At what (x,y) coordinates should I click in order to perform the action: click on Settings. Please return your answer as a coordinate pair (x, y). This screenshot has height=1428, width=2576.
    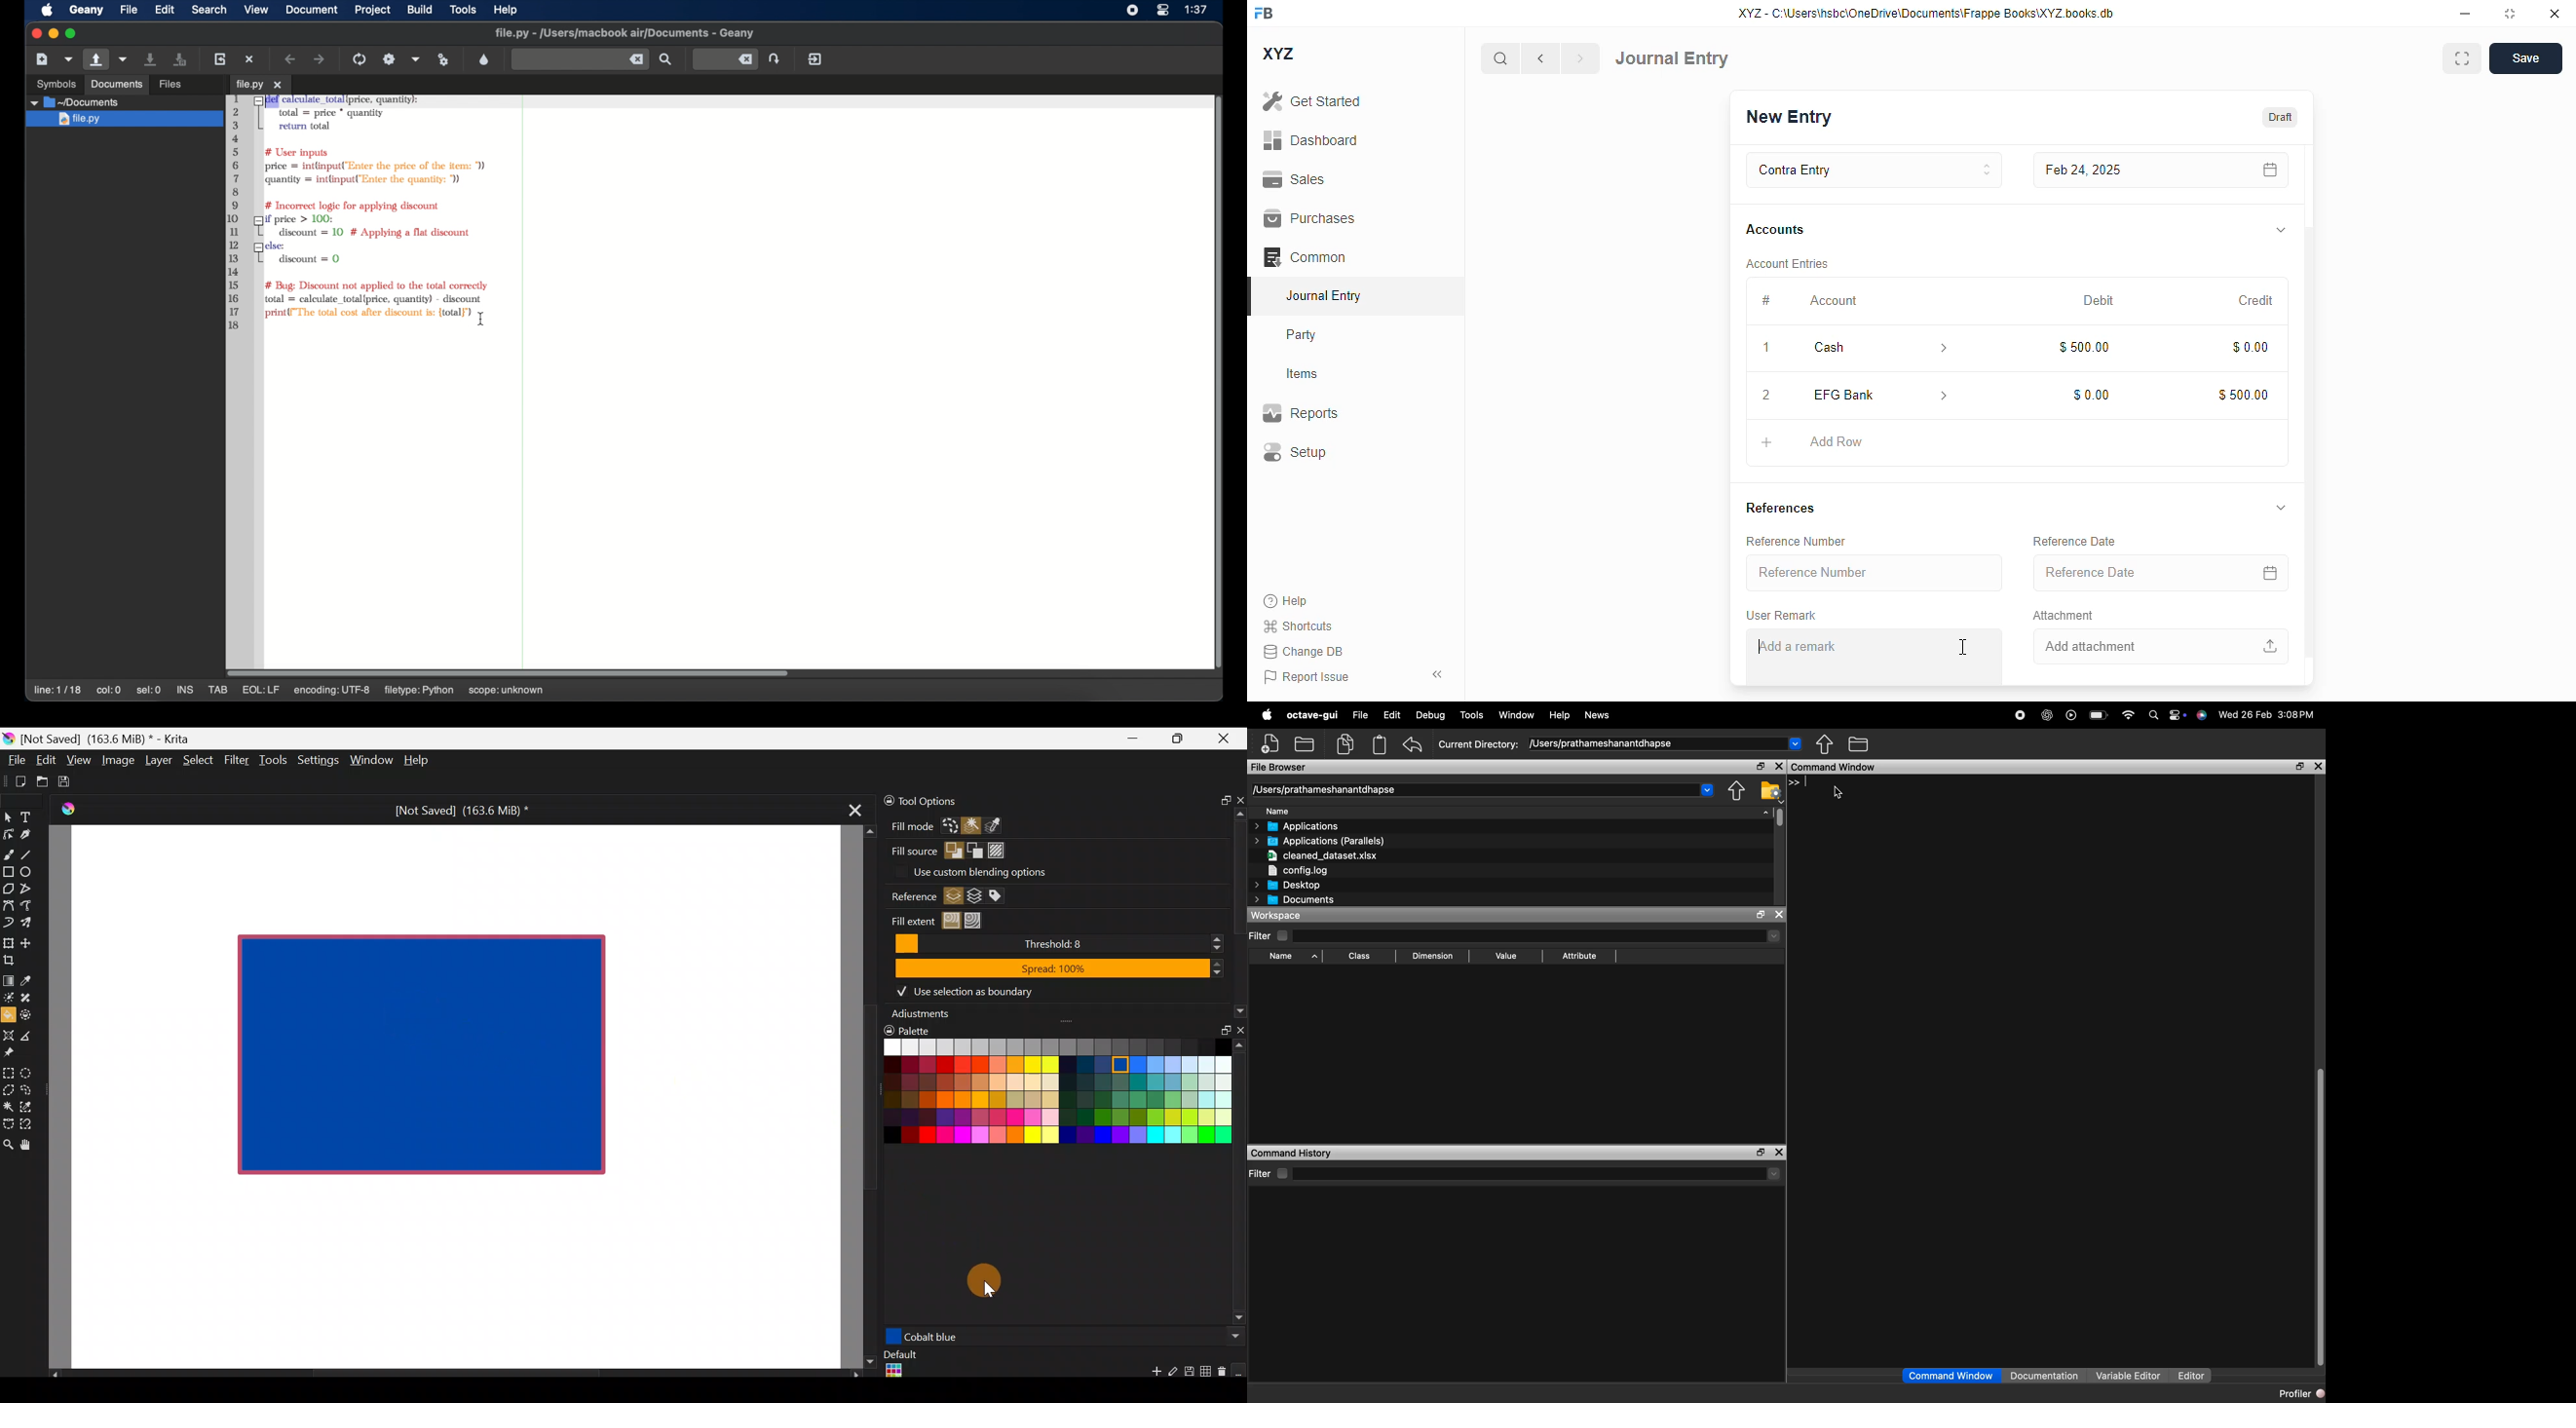
    Looking at the image, I should click on (316, 758).